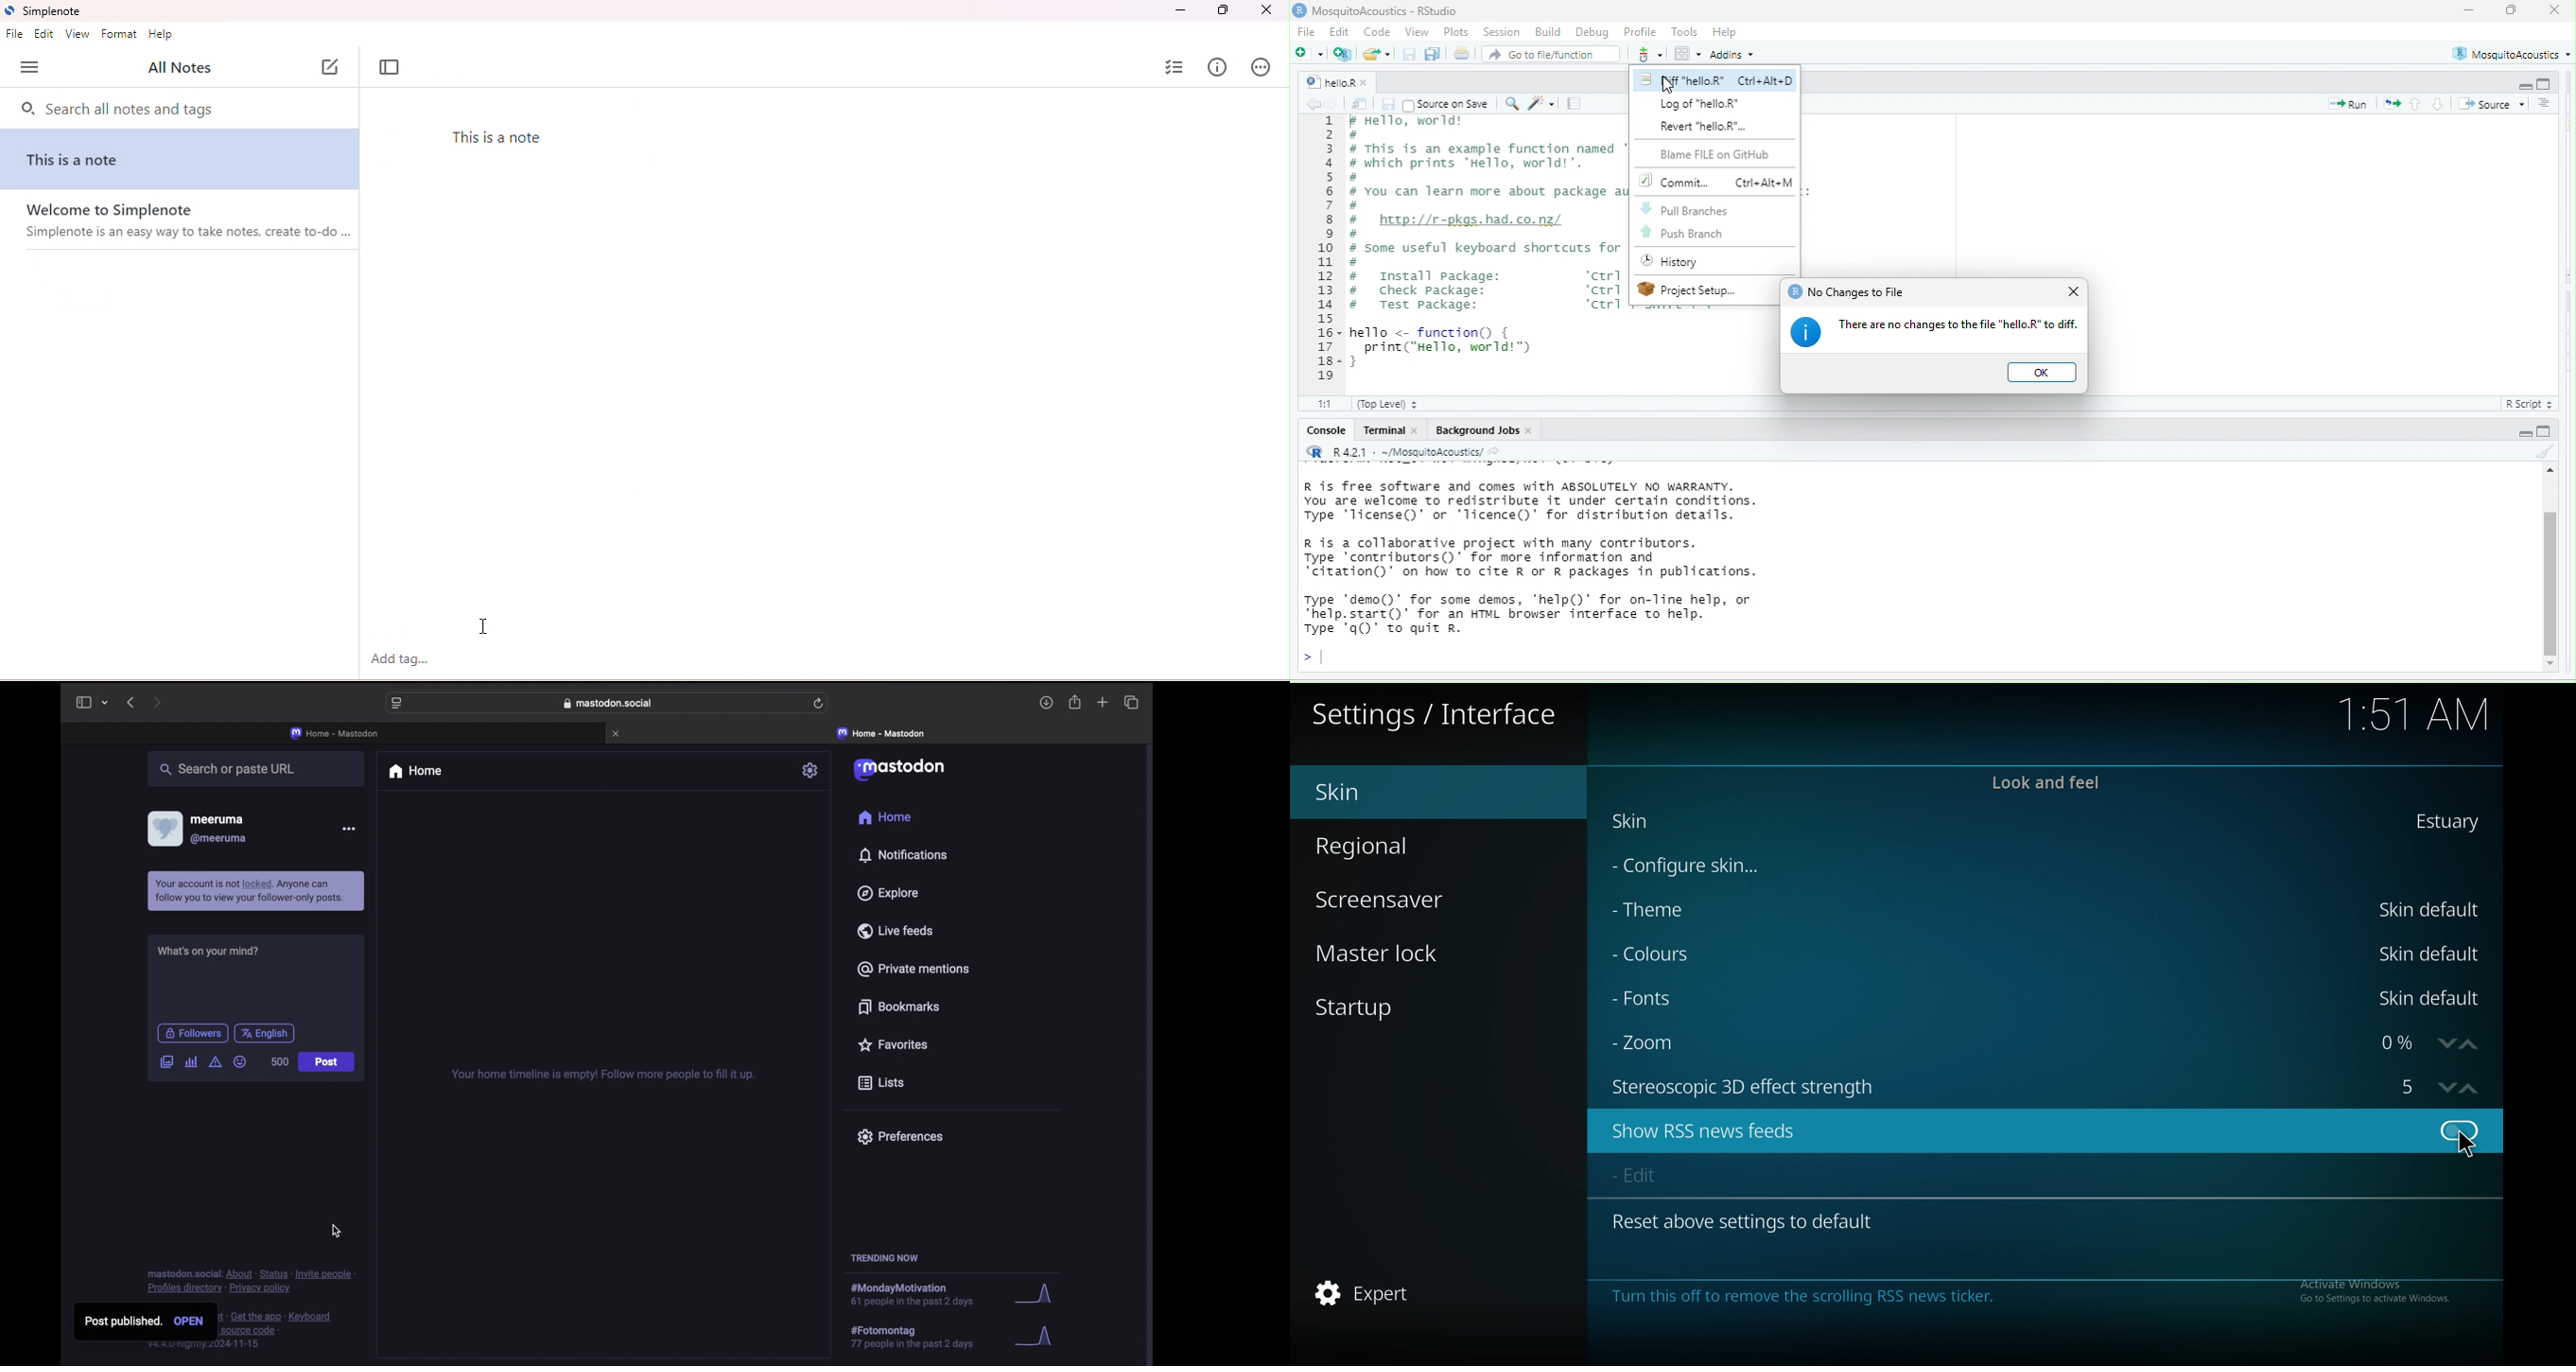 Image resolution: width=2576 pixels, height=1372 pixels. Describe the element at coordinates (1390, 406) in the screenshot. I see `(Top Level) ` at that location.